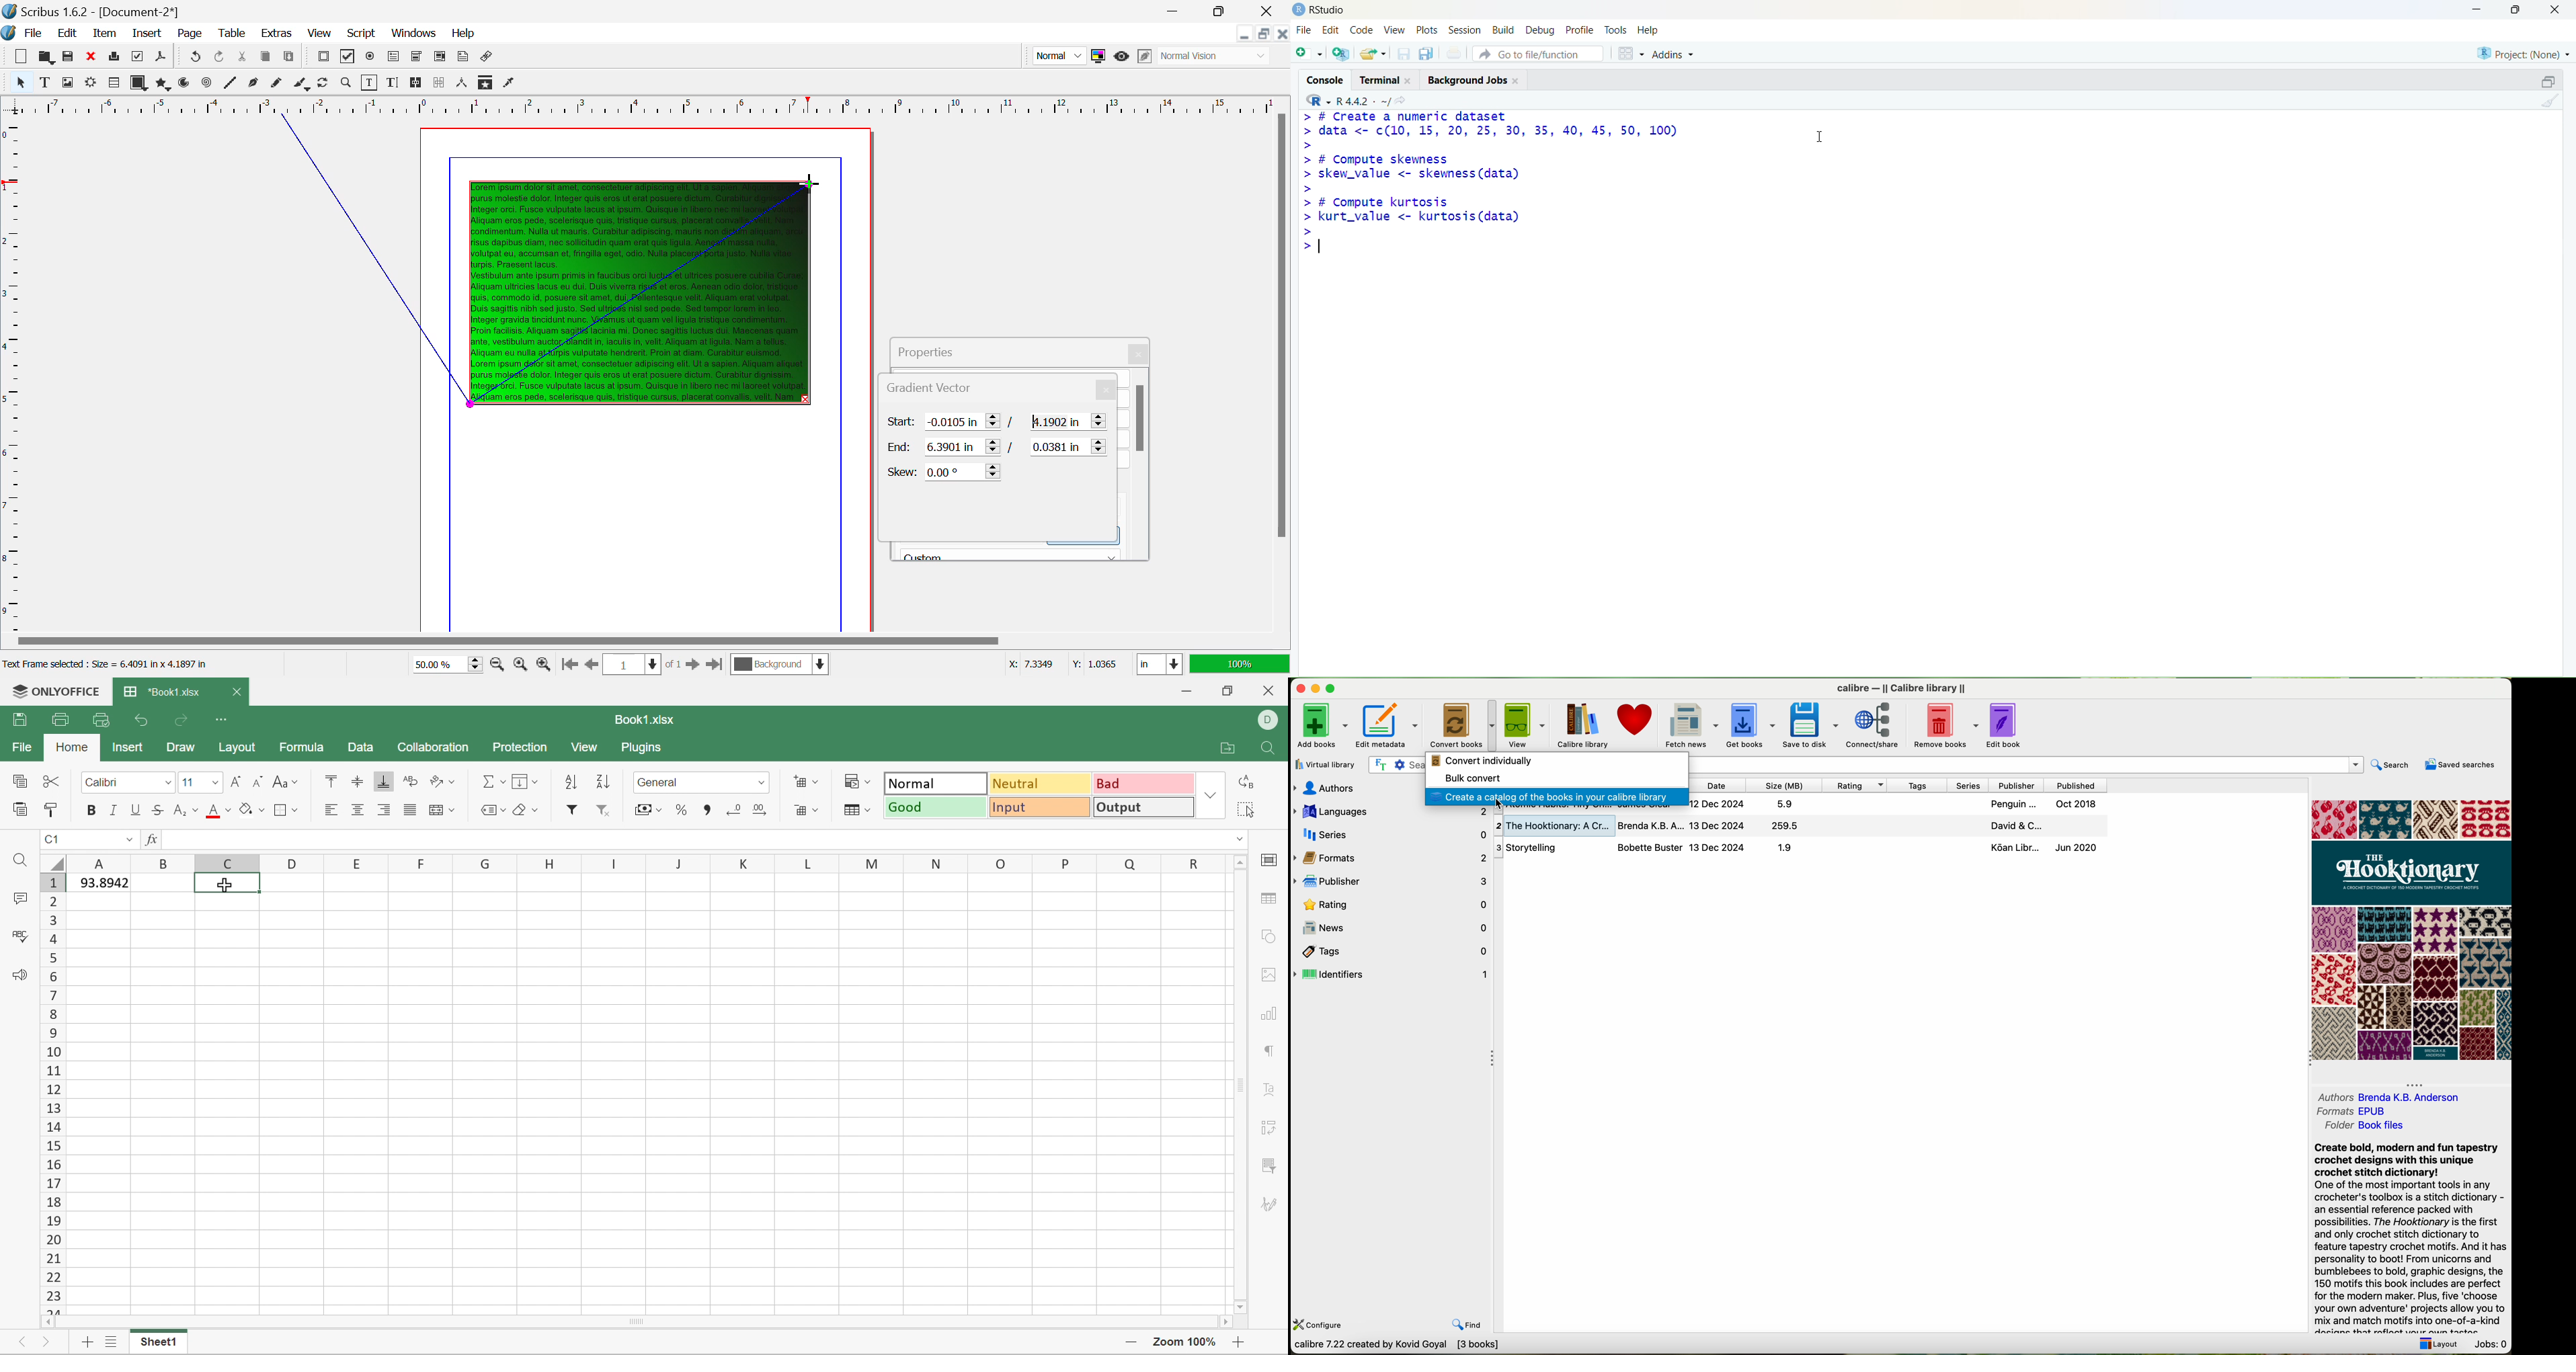 Image resolution: width=2576 pixels, height=1372 pixels. I want to click on Background Jobs, so click(1476, 80).